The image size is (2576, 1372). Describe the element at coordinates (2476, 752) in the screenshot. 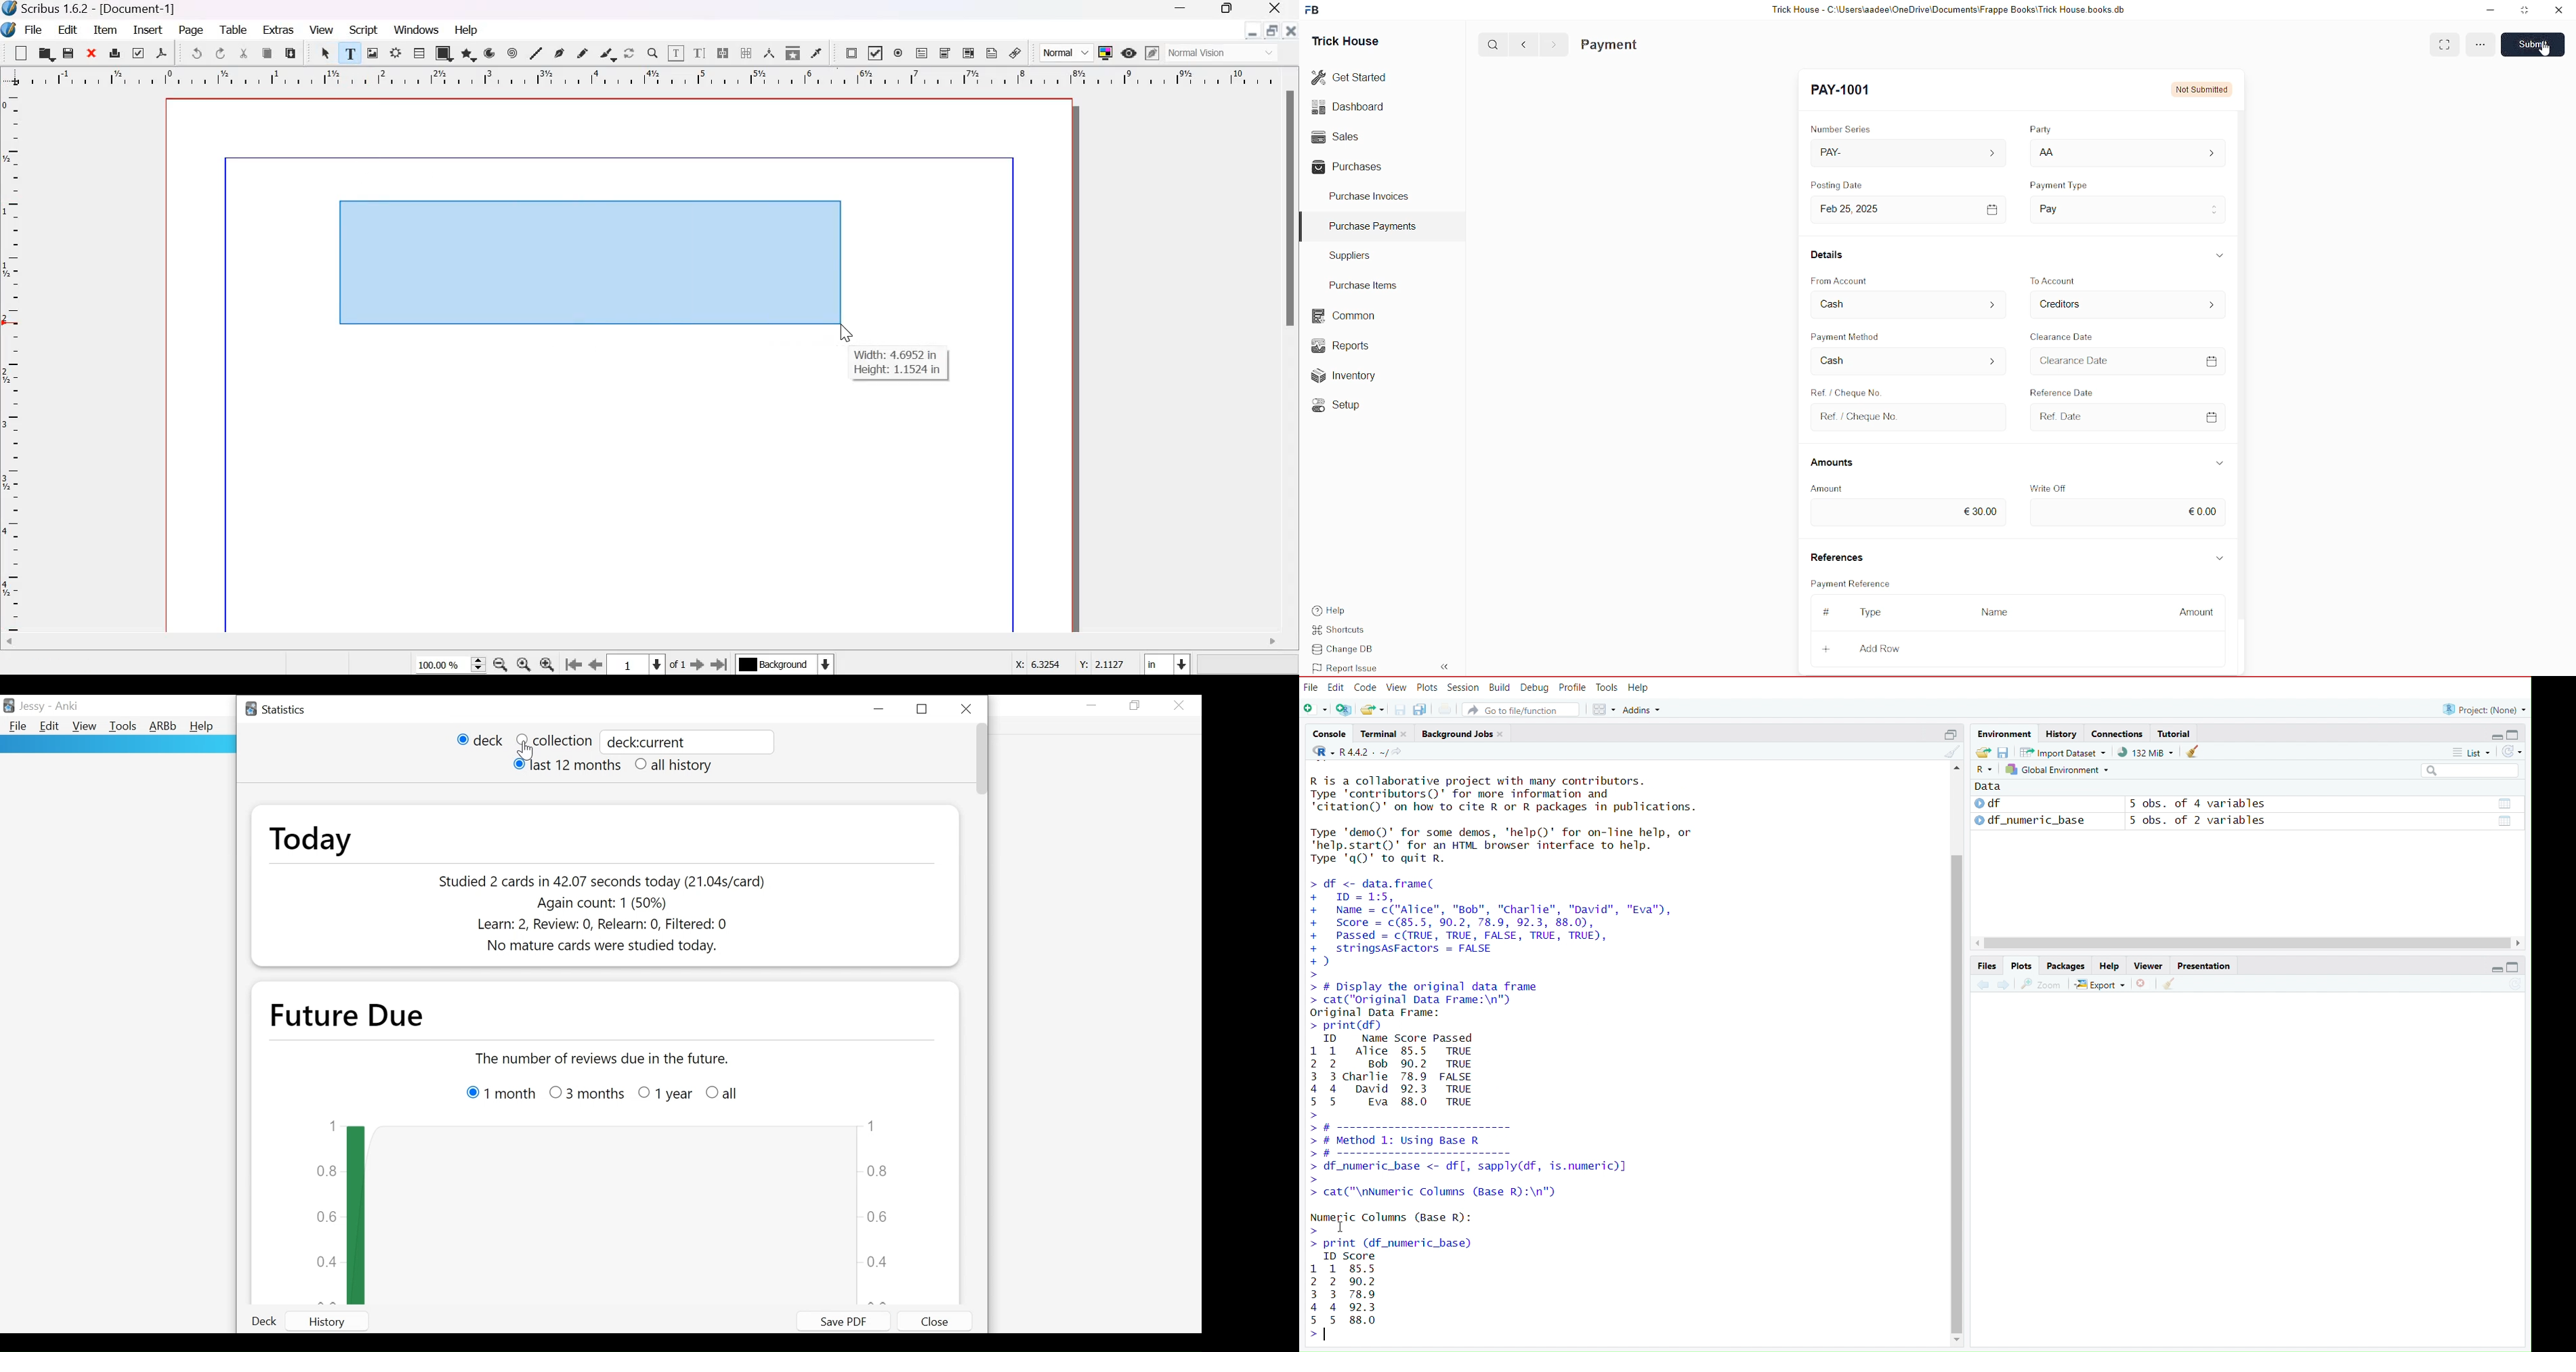

I see `list` at that location.